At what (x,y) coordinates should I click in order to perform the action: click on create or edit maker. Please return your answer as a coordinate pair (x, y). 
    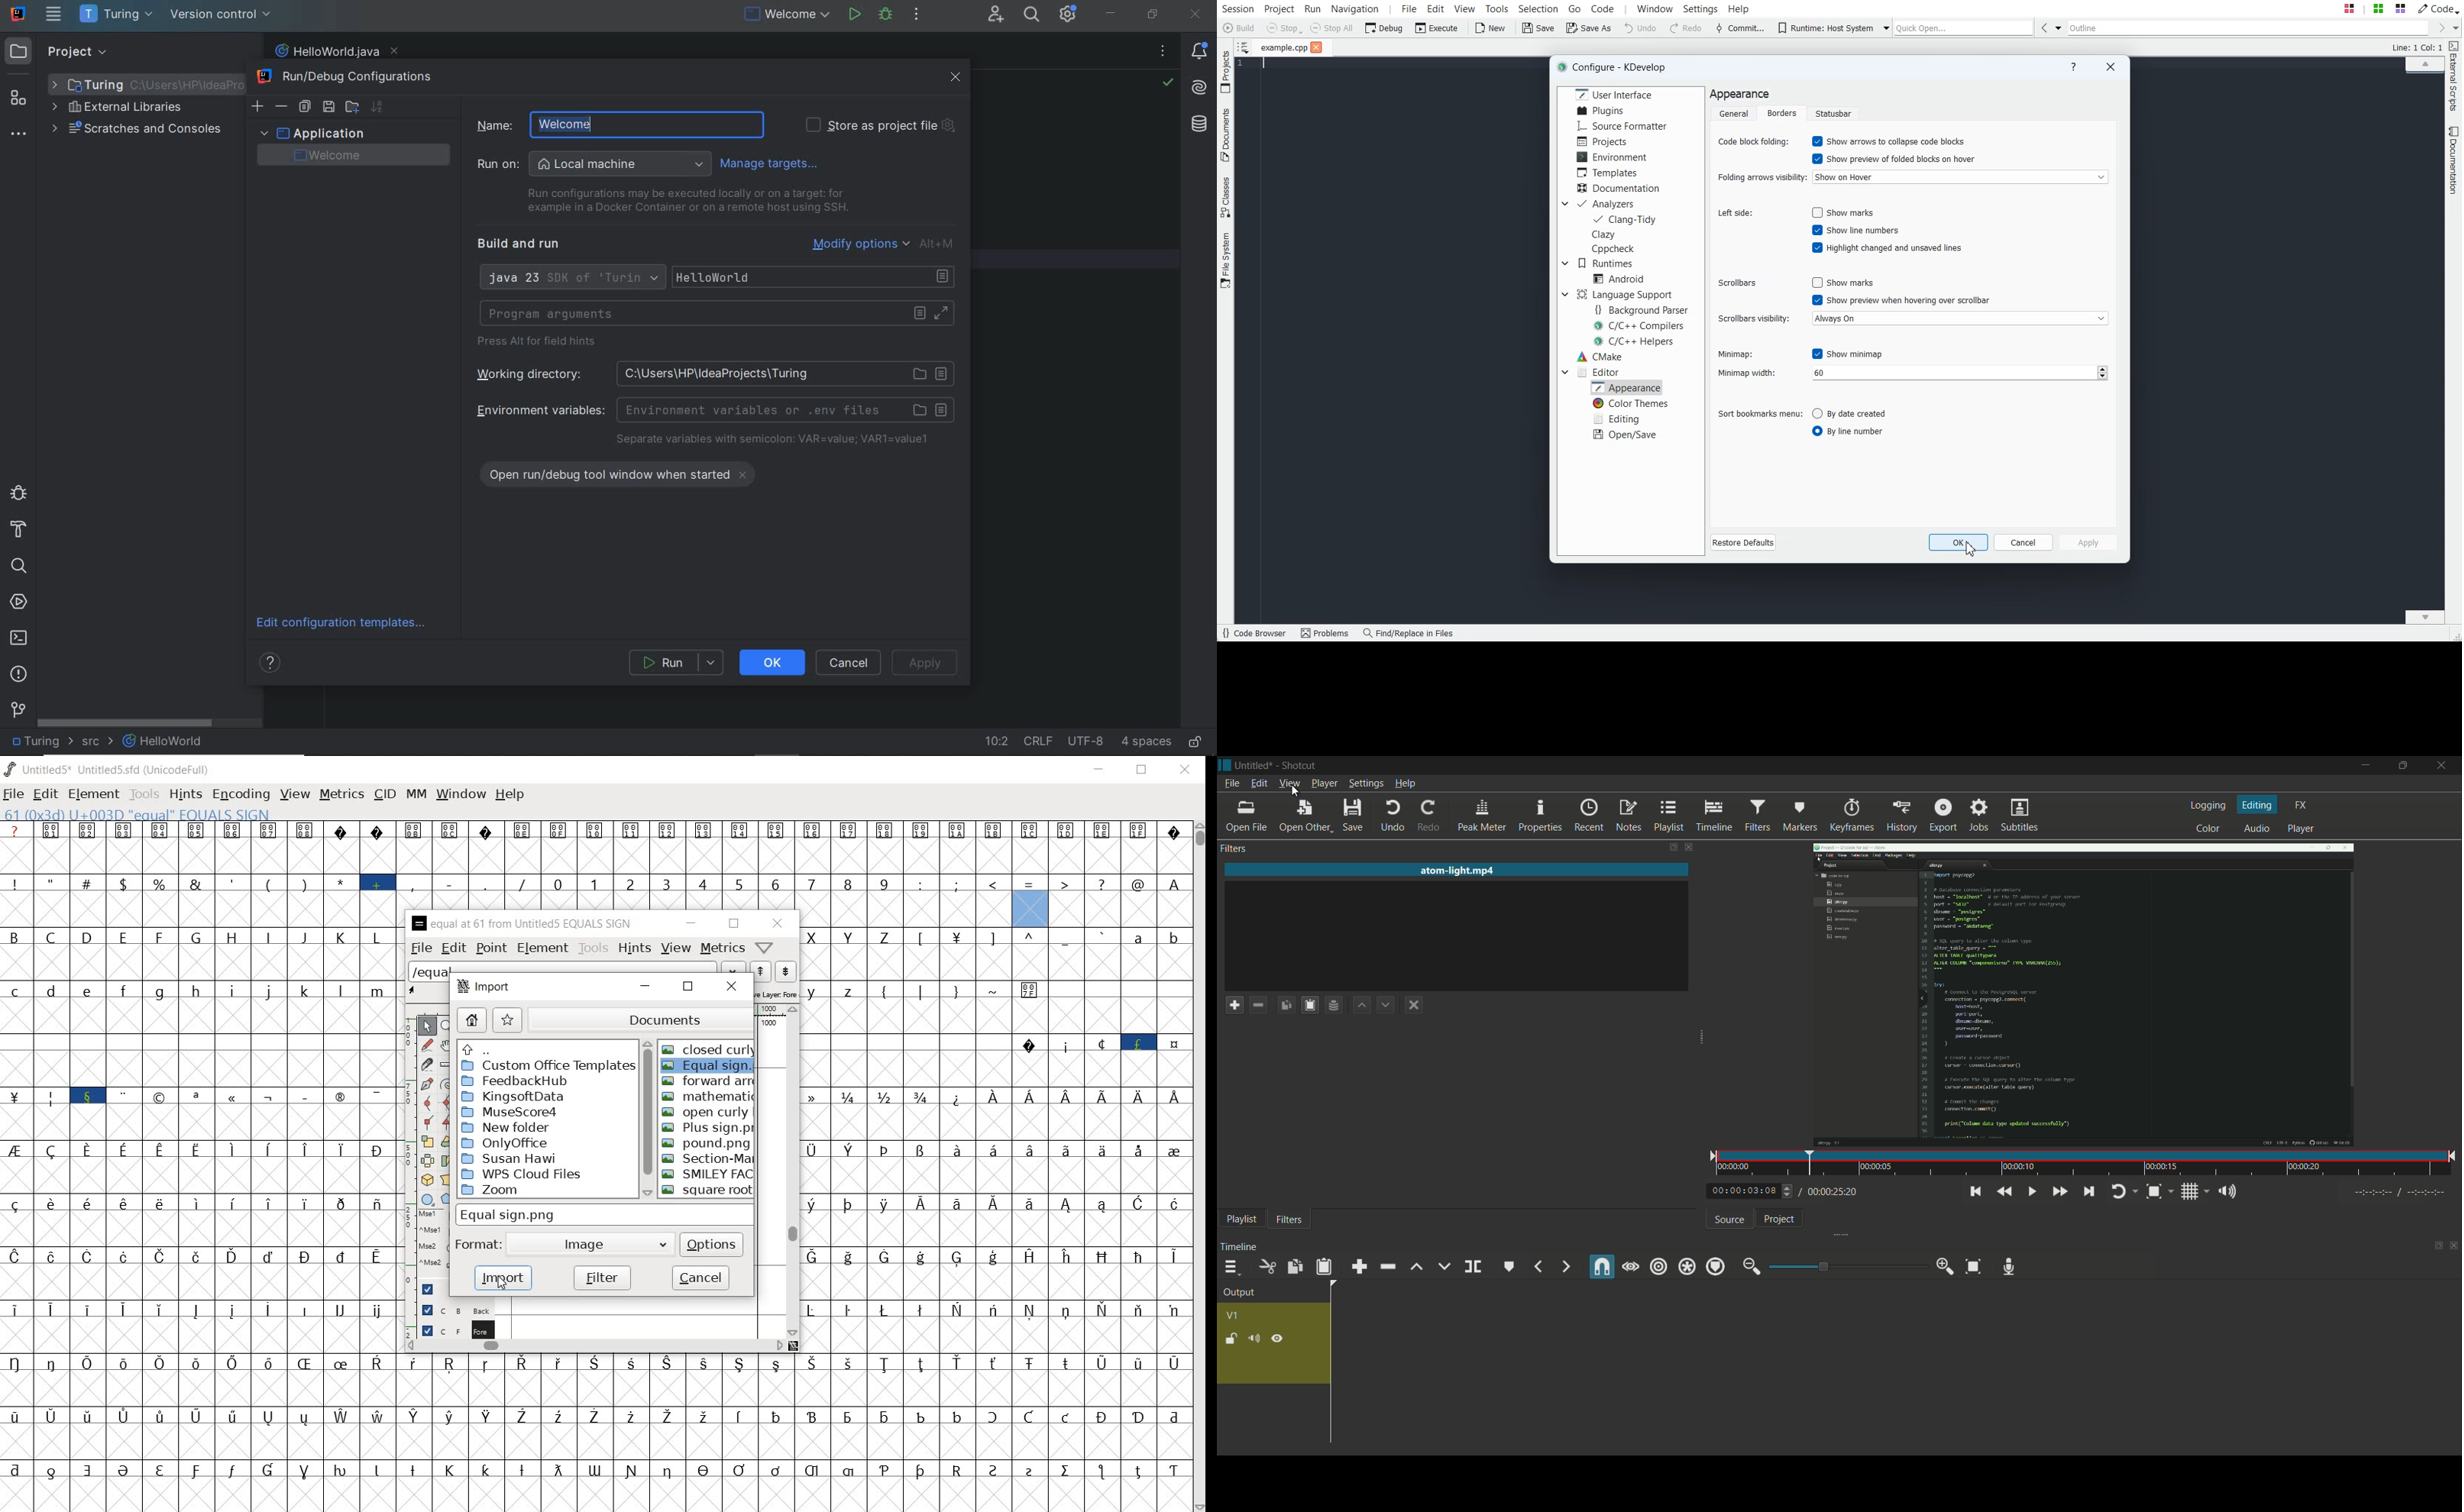
    Looking at the image, I should click on (1509, 1269).